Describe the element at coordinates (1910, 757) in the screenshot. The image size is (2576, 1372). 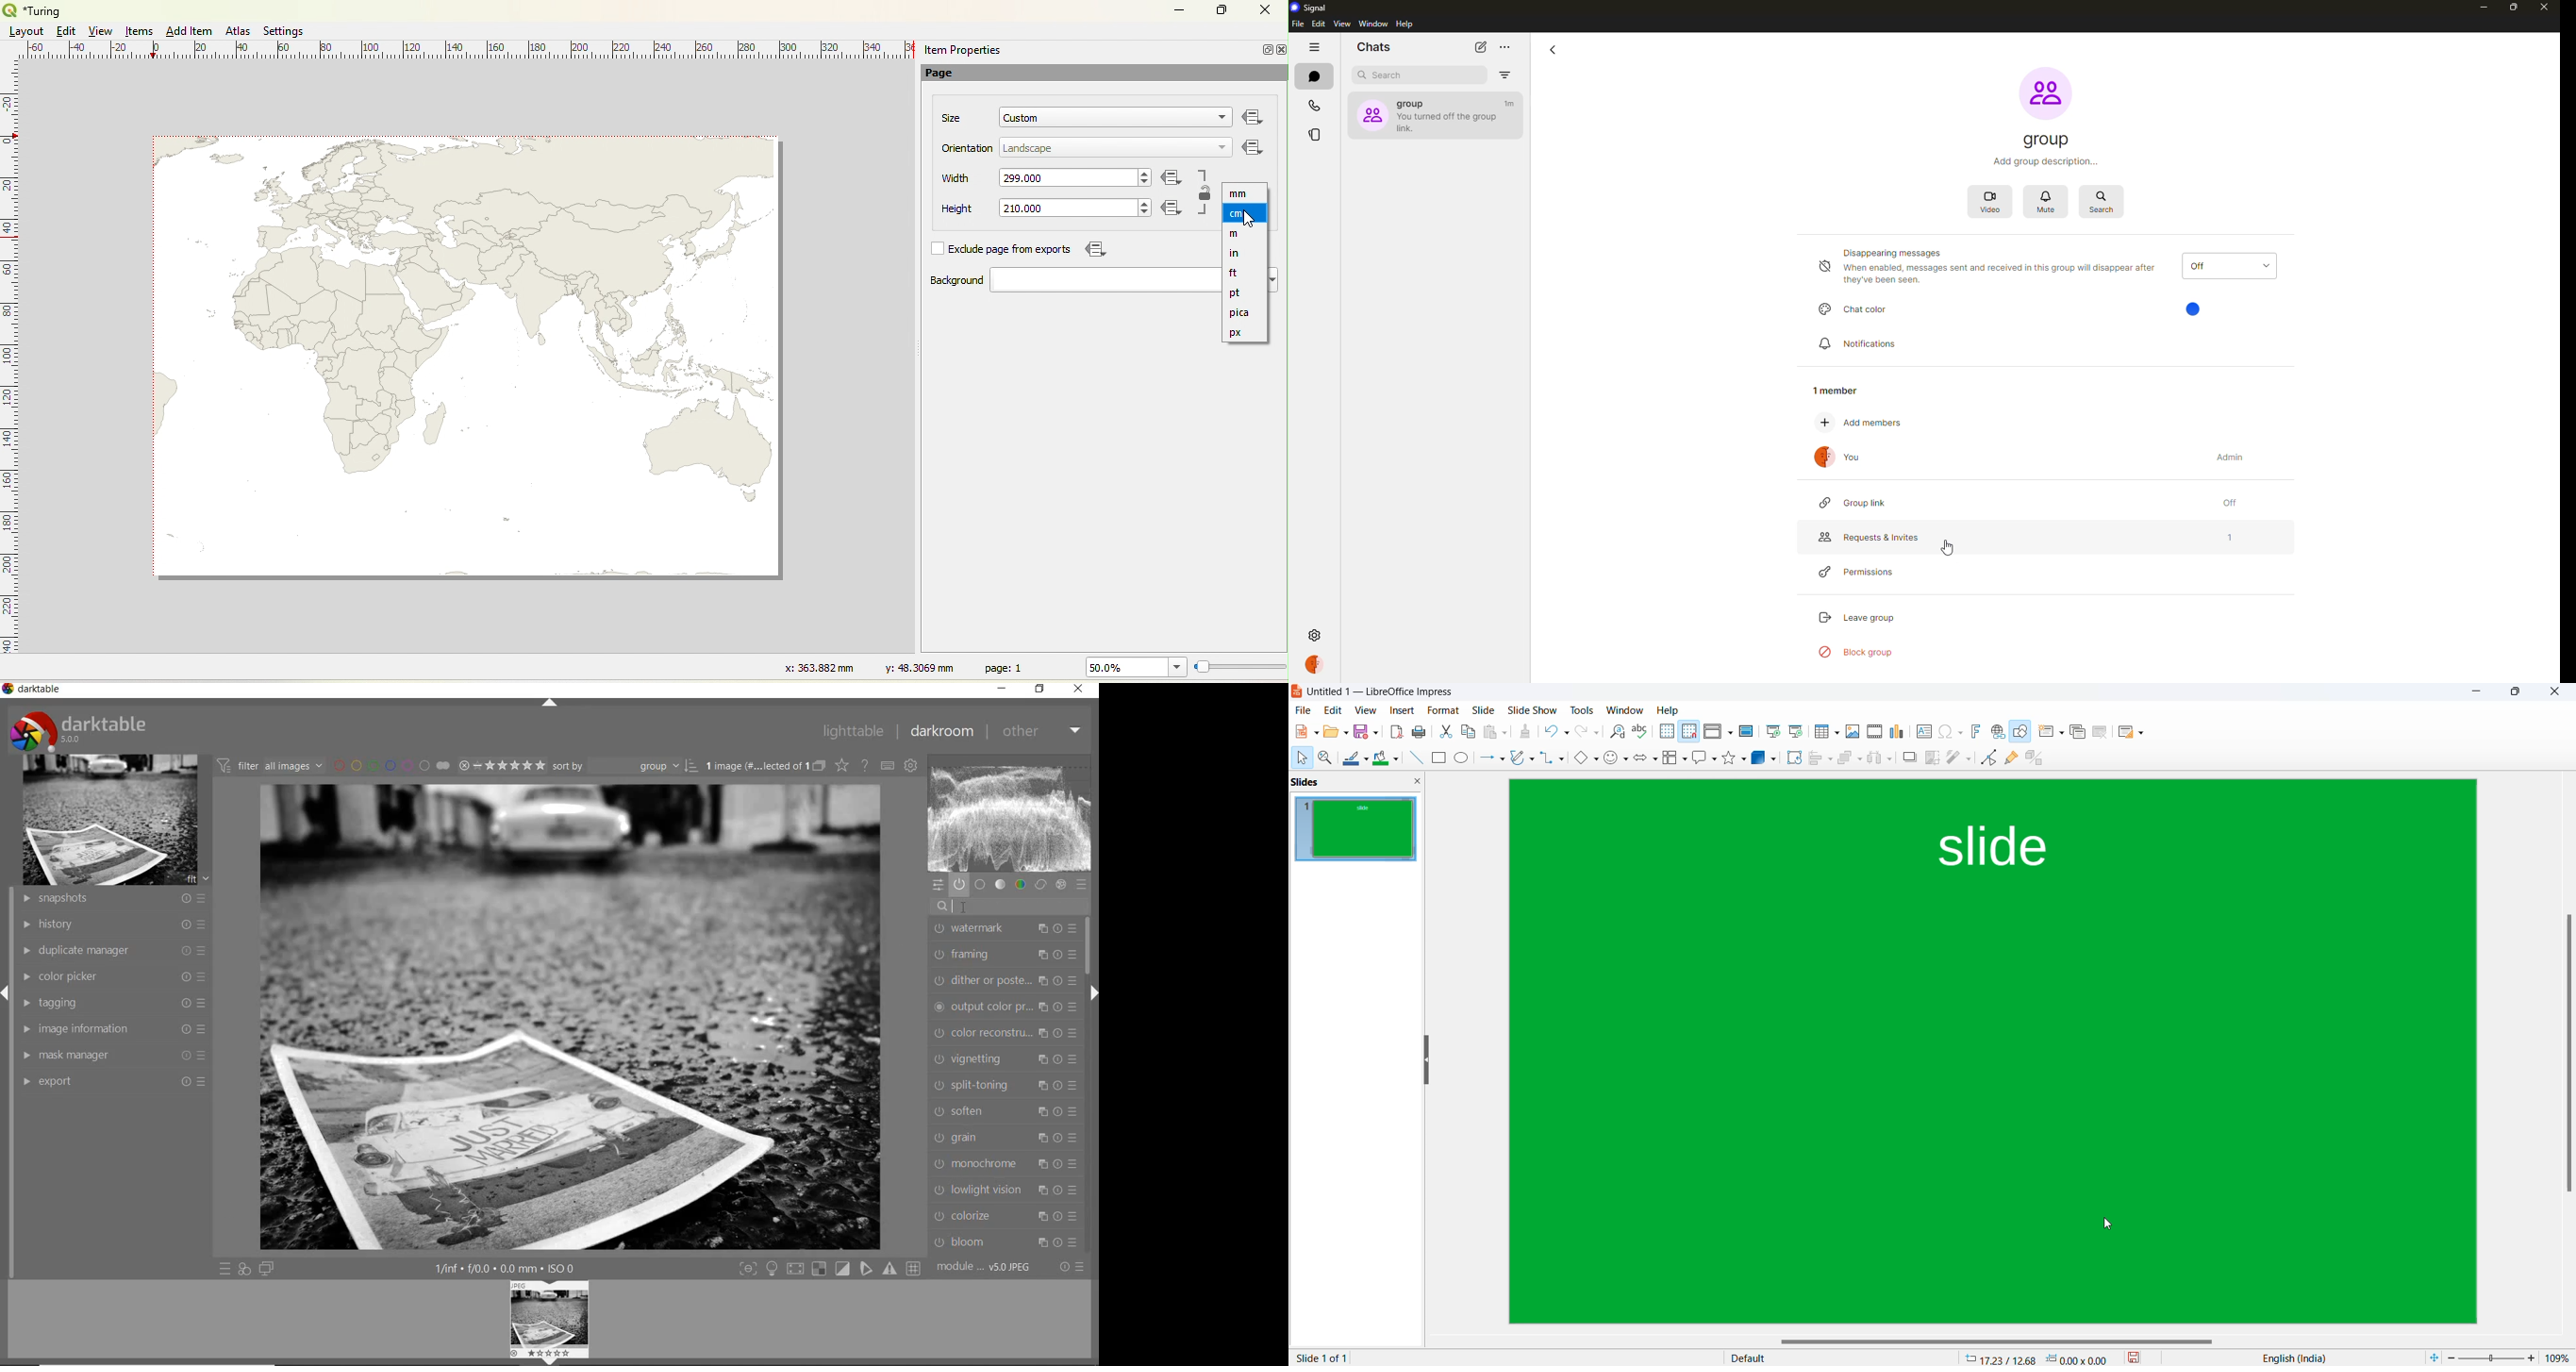
I see `shadow` at that location.